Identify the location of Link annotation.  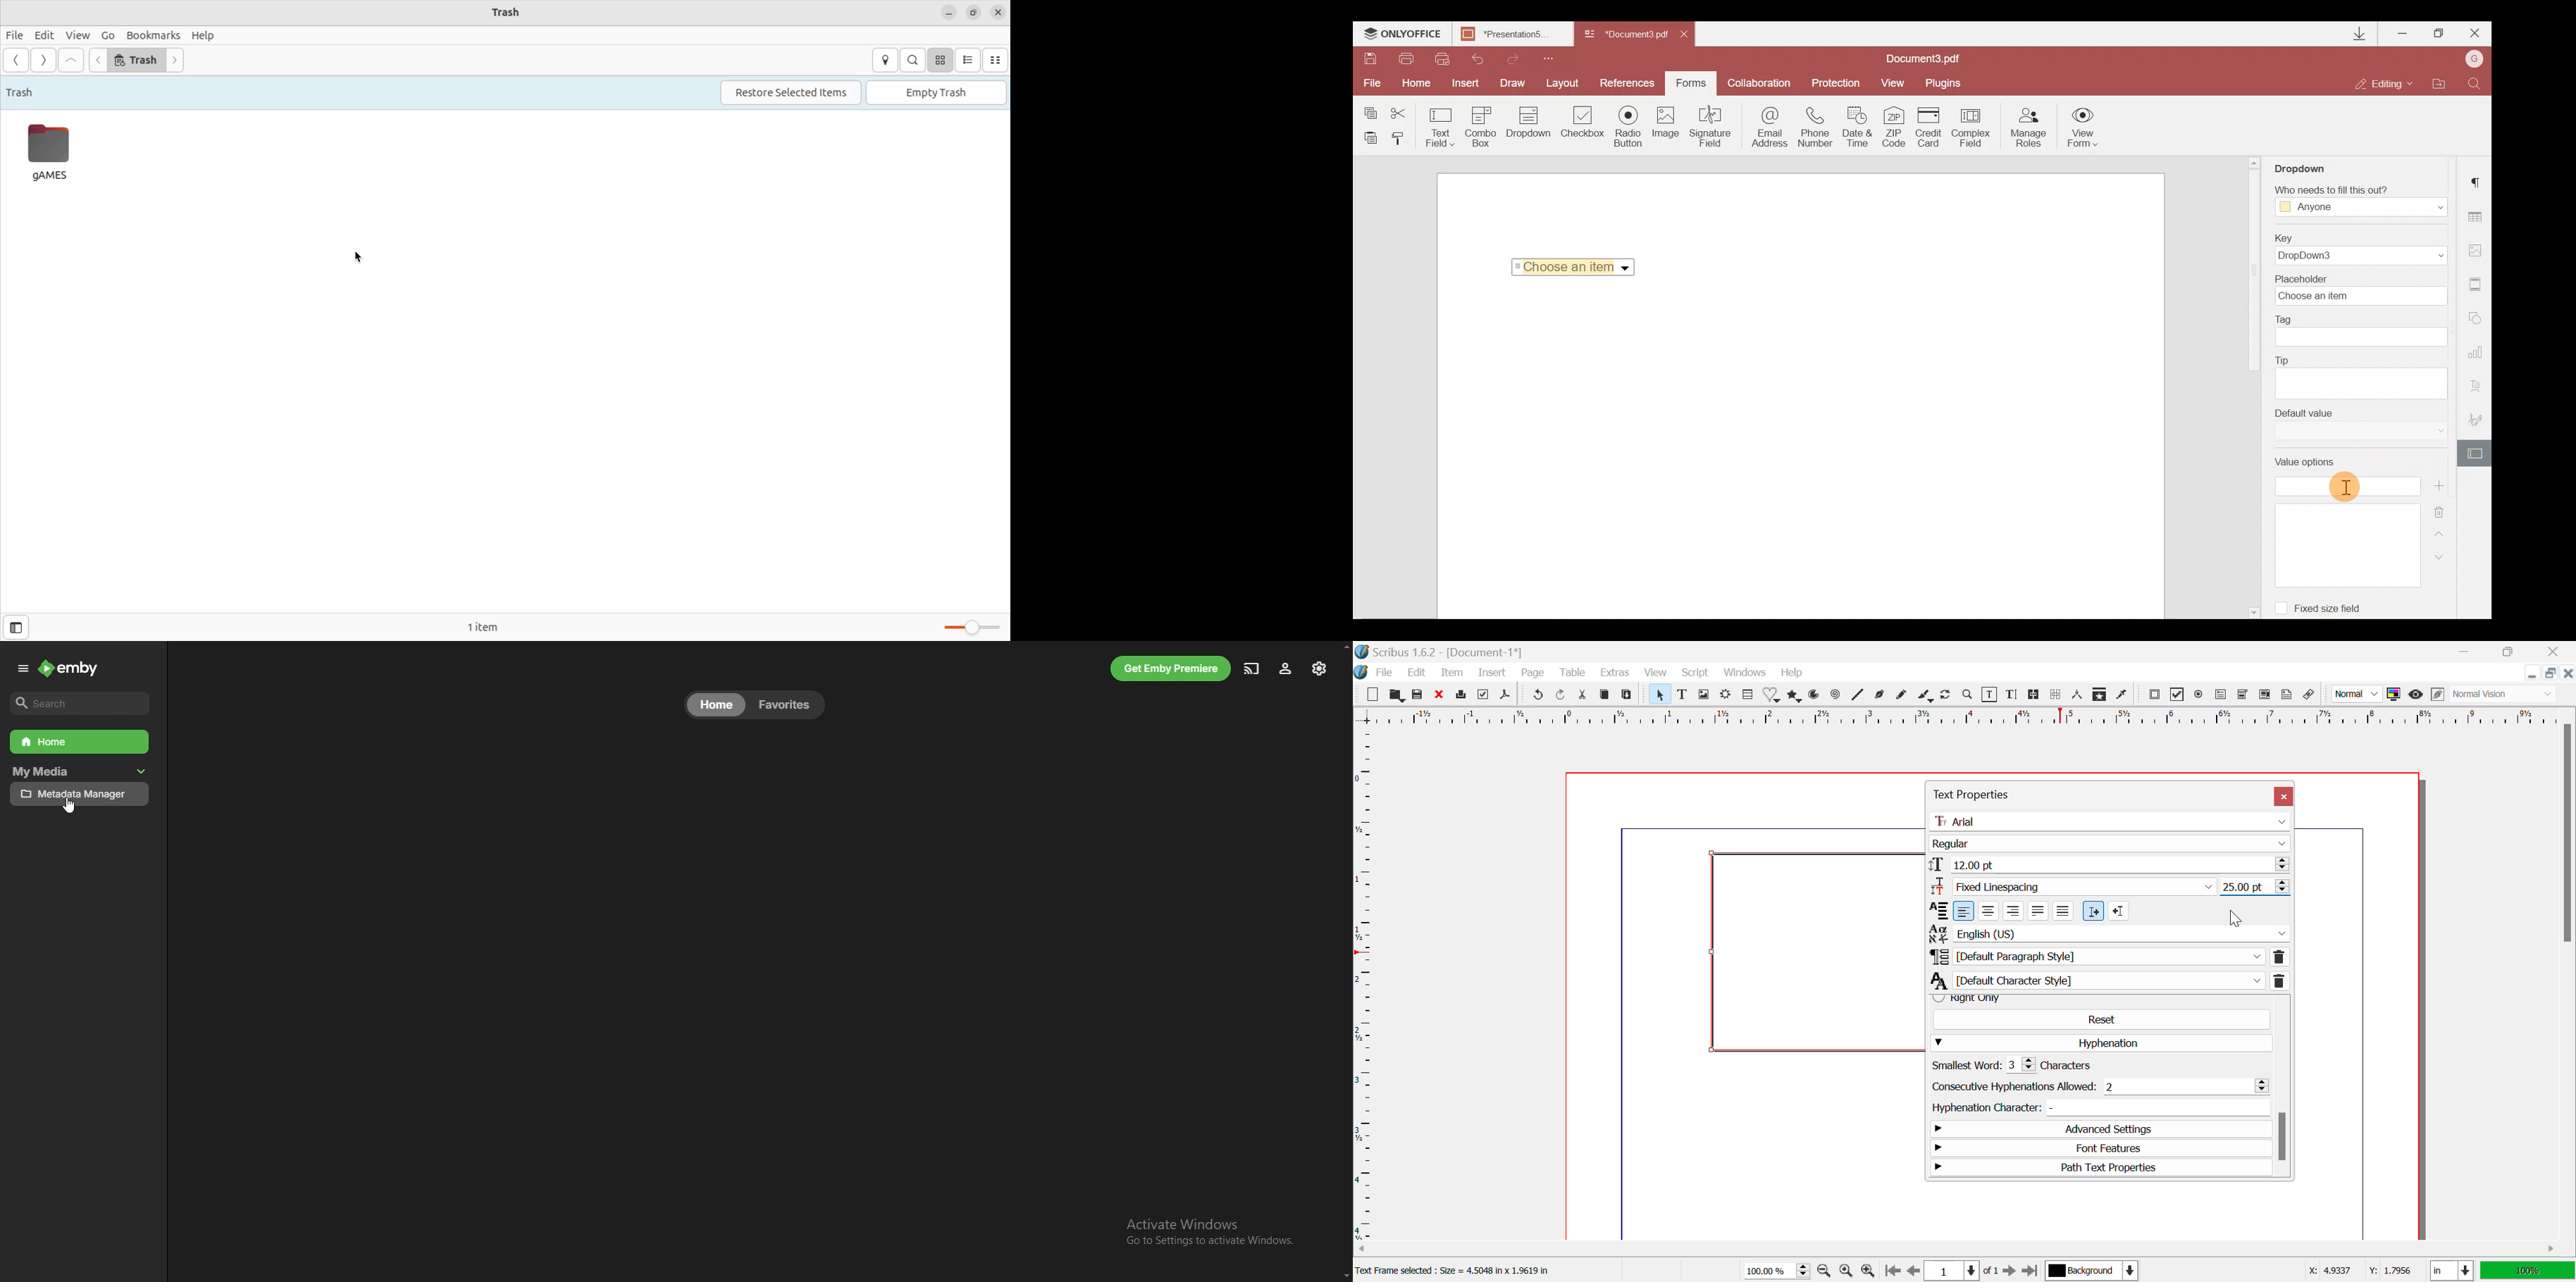
(2312, 695).